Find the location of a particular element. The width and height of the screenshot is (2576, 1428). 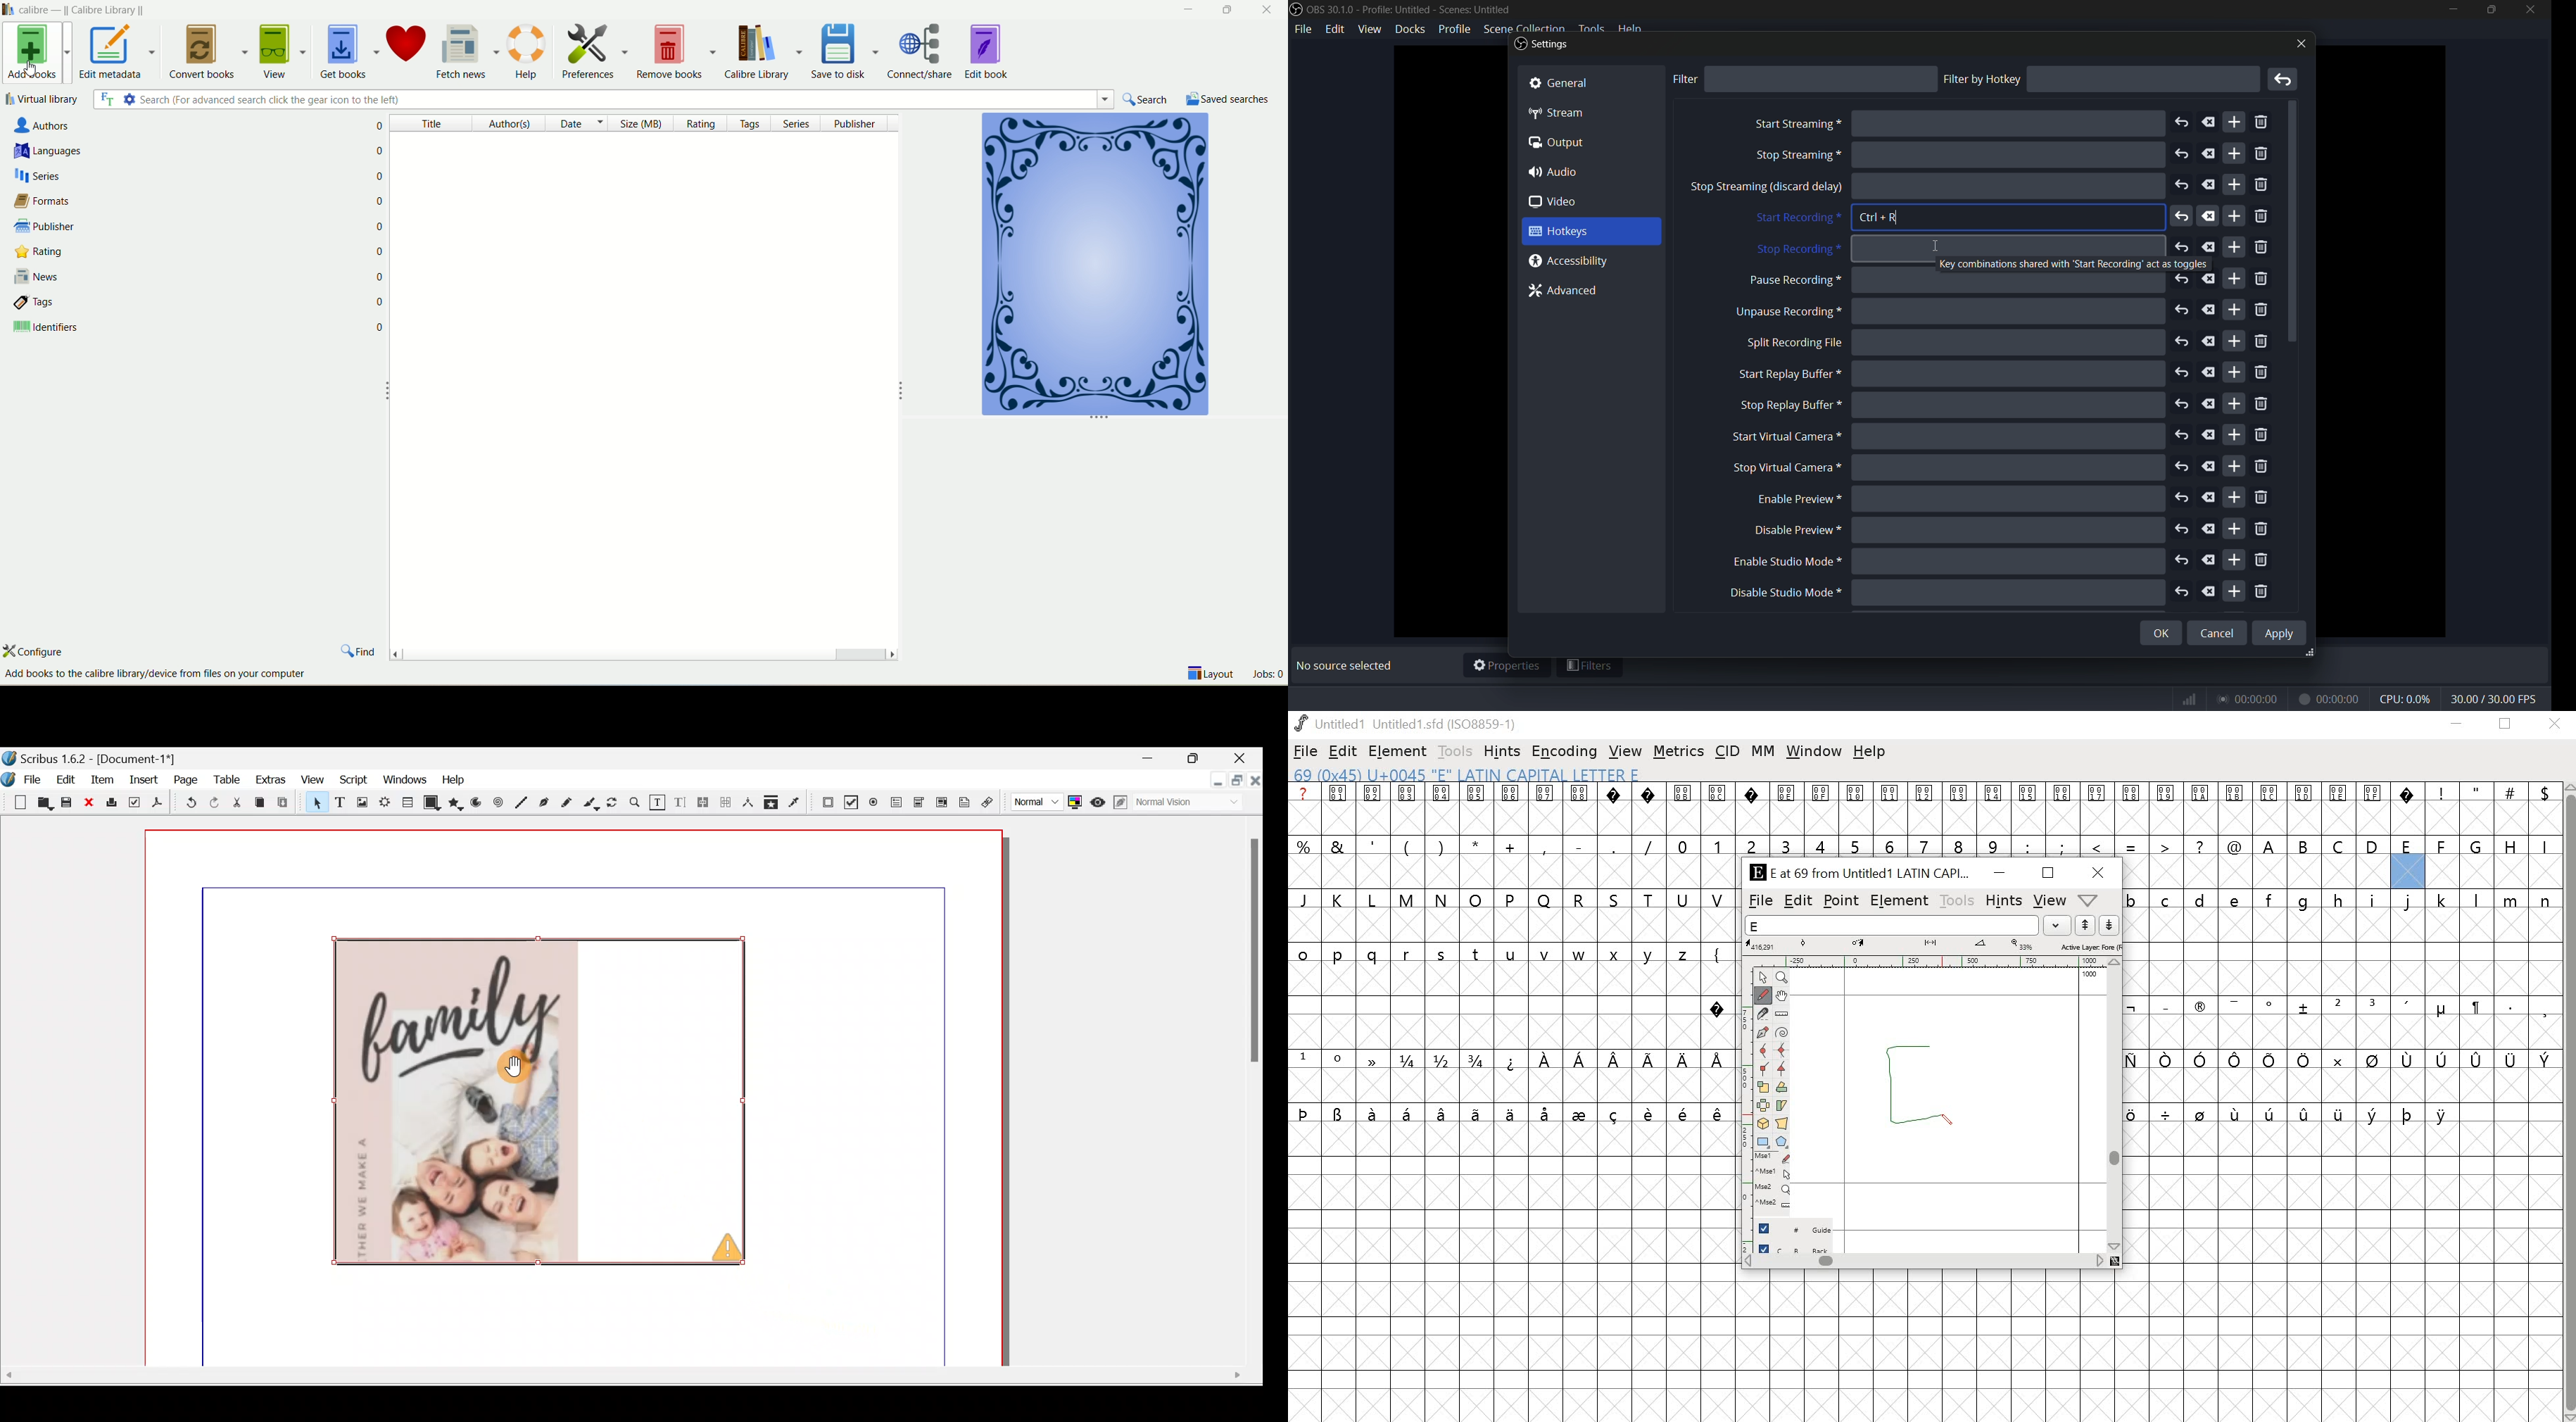

View is located at coordinates (315, 781).